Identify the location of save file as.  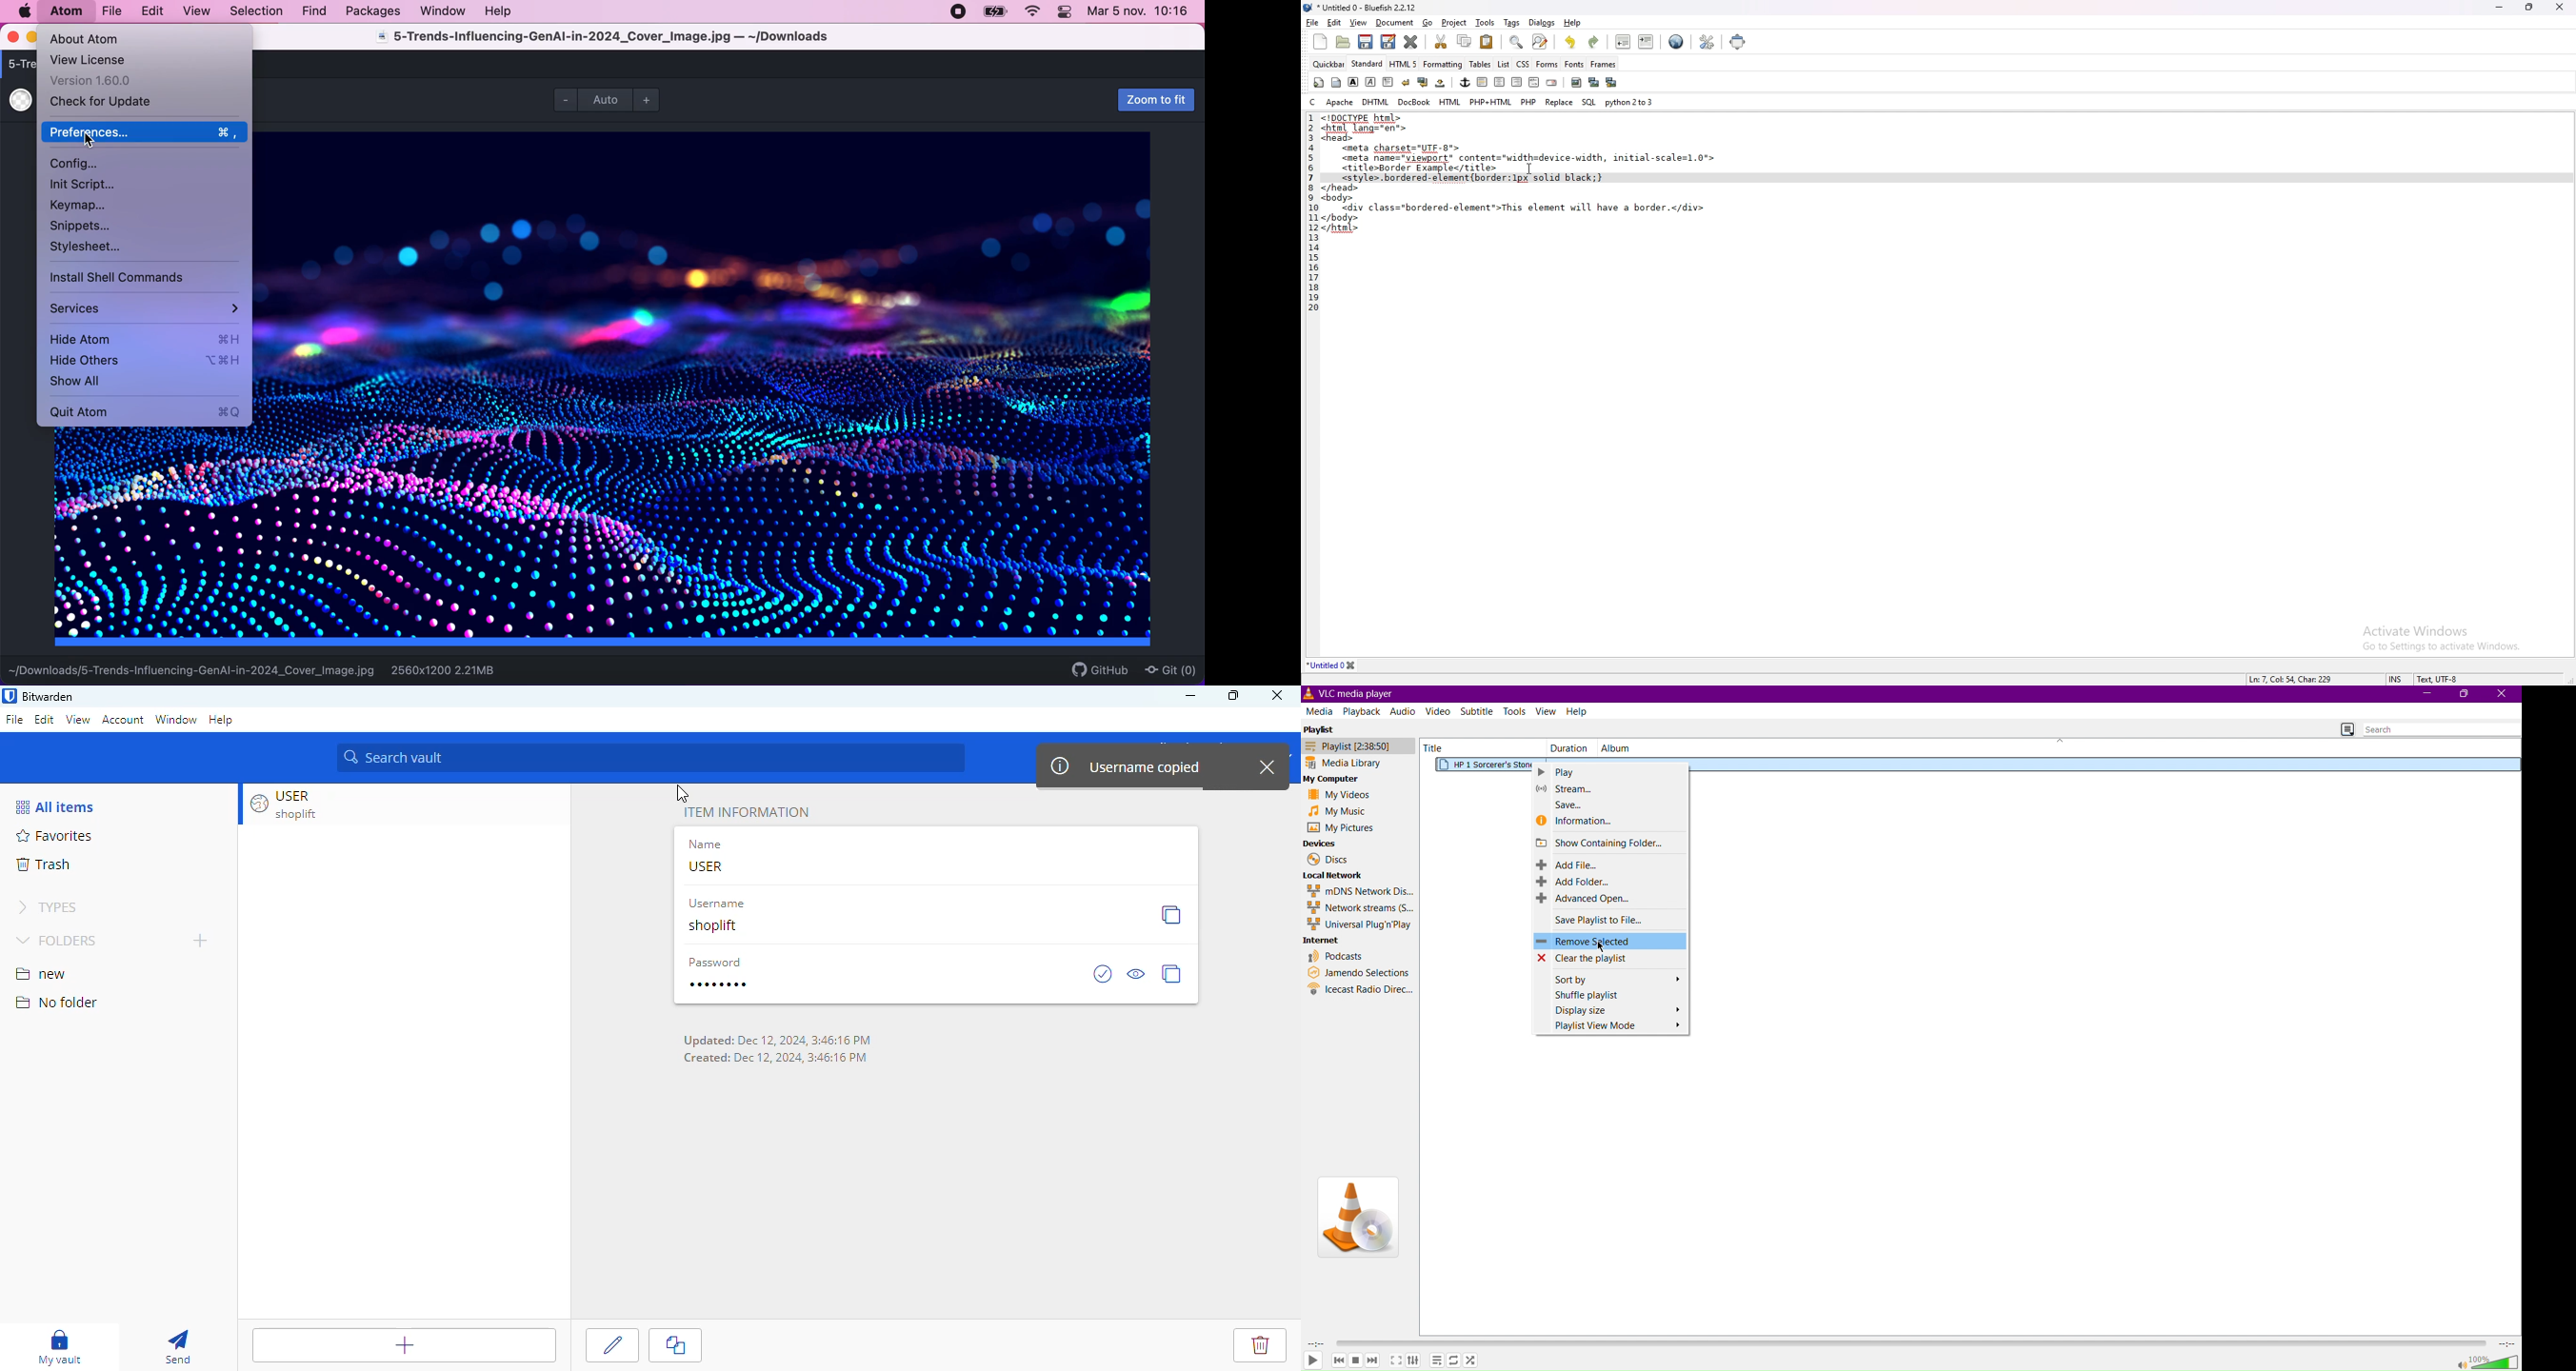
(1389, 41).